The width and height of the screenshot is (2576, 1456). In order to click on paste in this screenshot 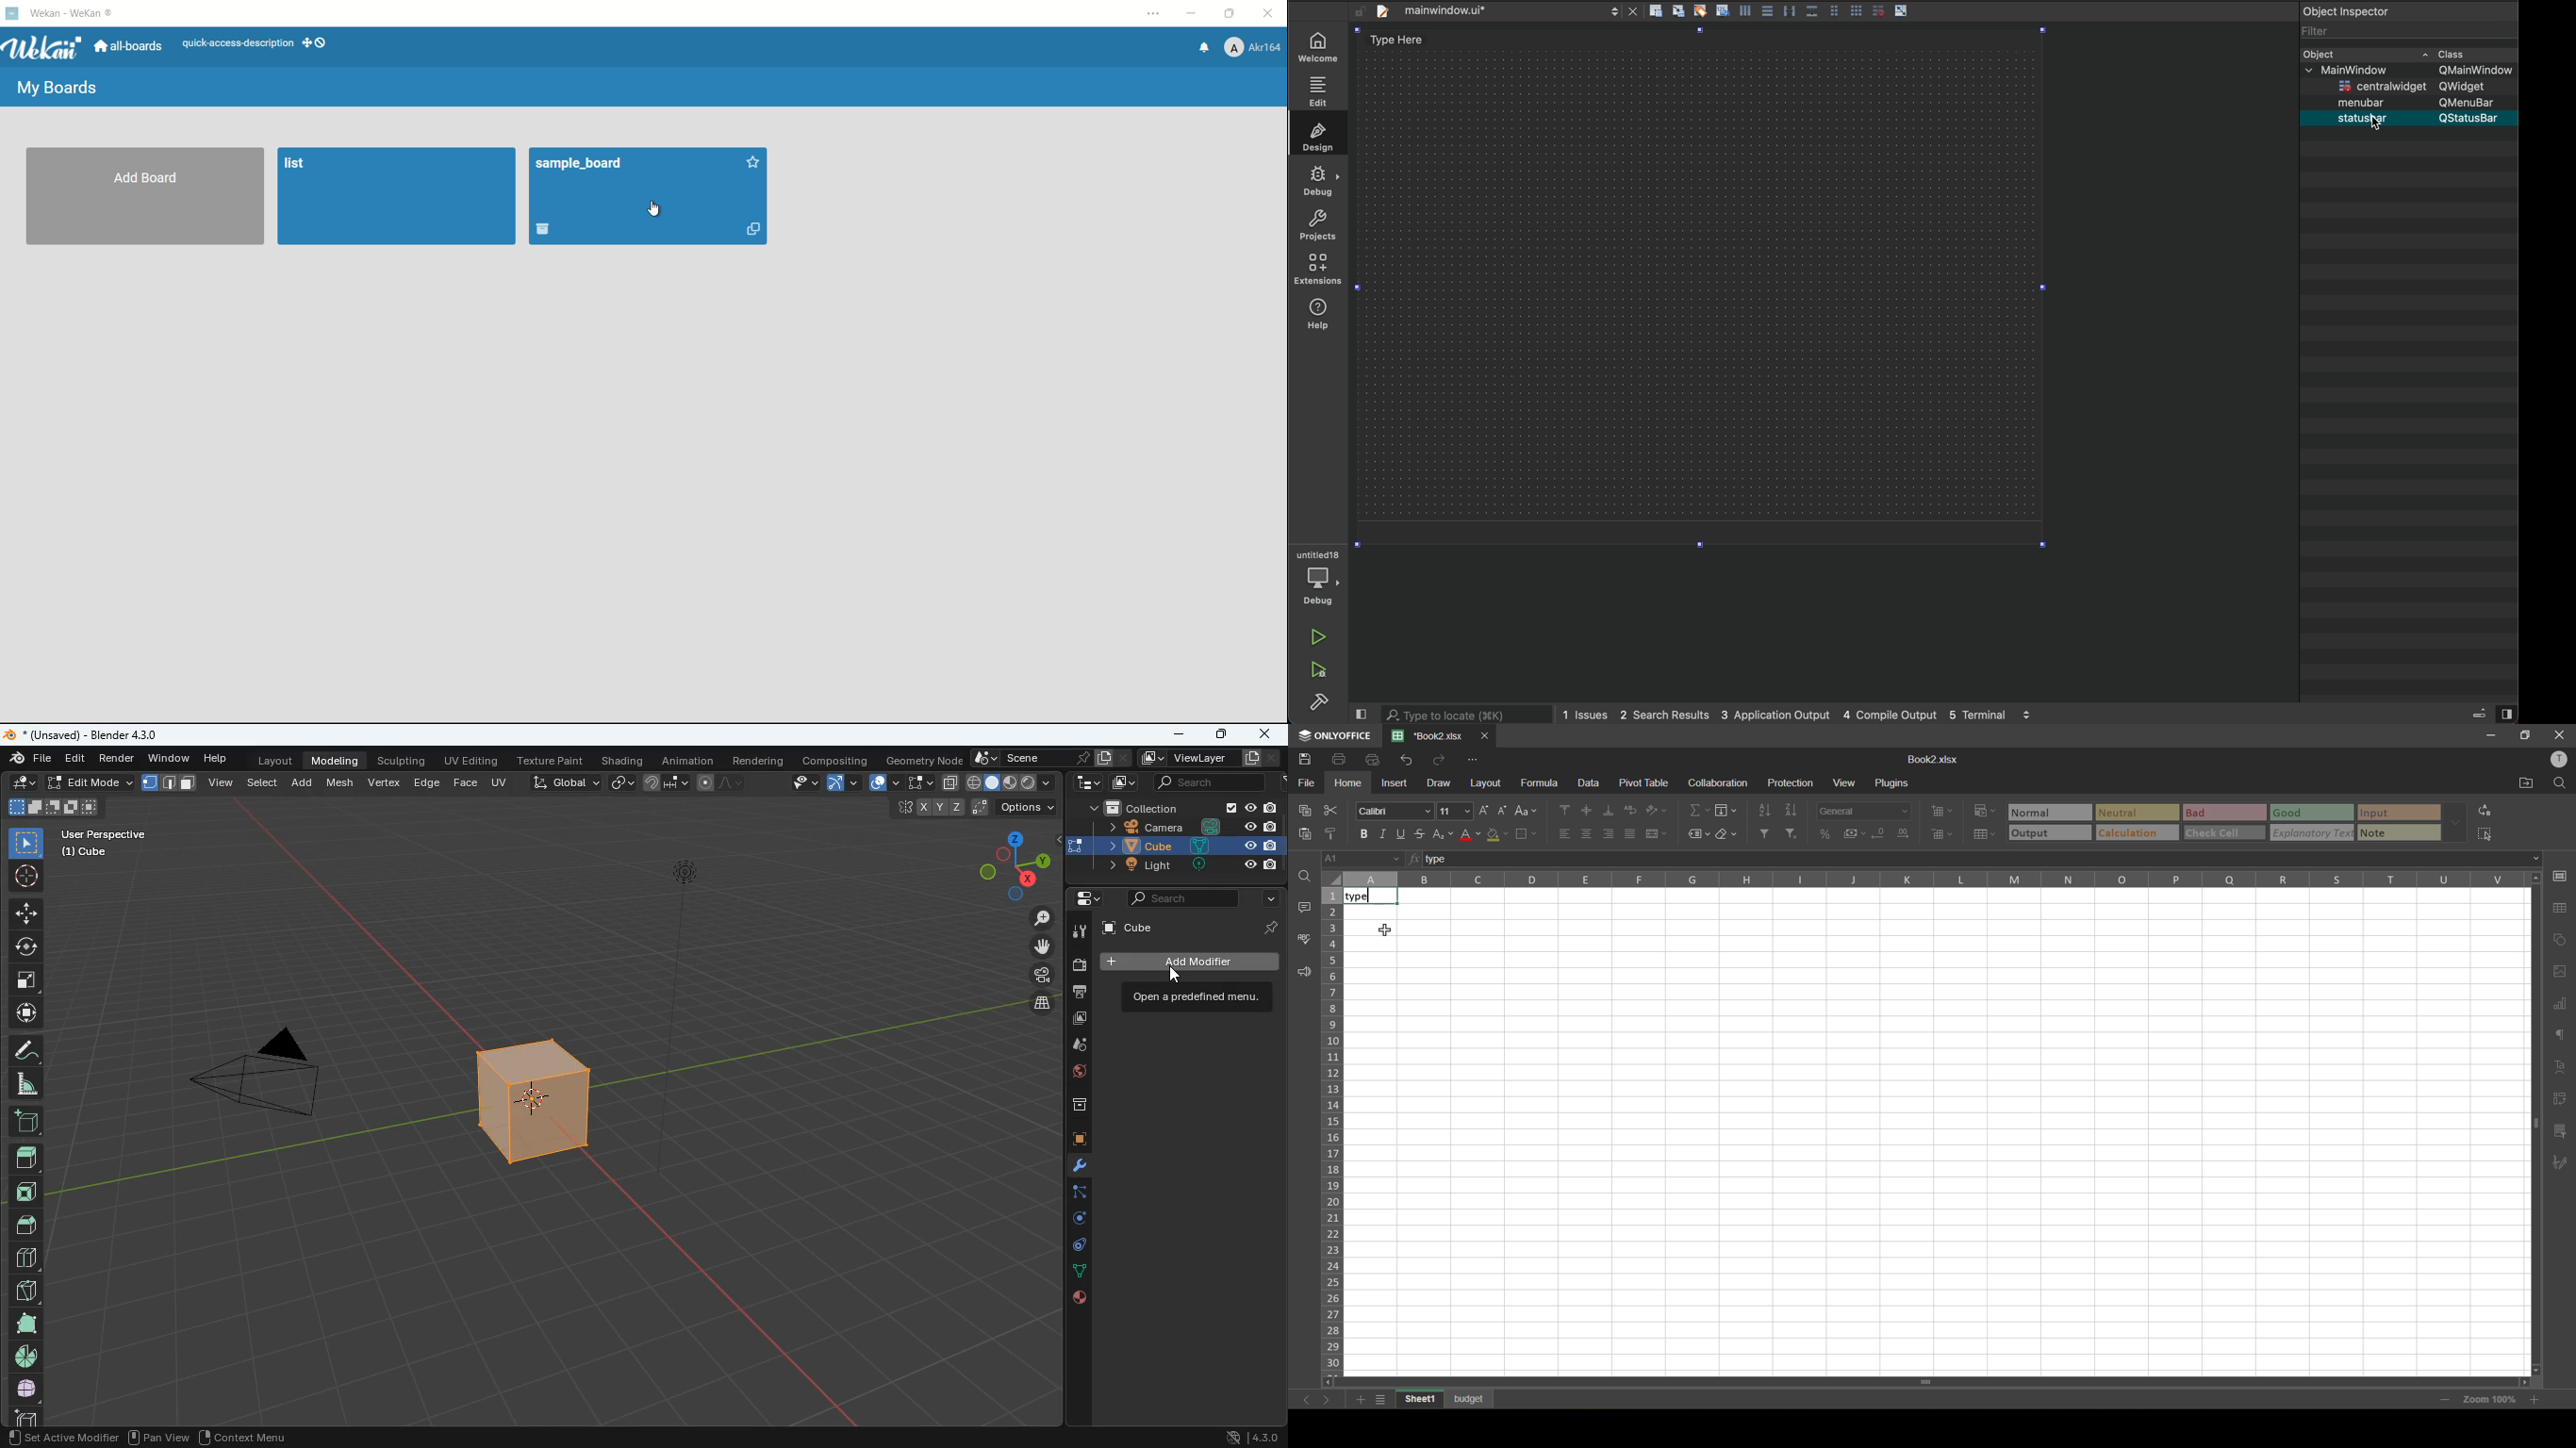, I will do `click(1304, 832)`.